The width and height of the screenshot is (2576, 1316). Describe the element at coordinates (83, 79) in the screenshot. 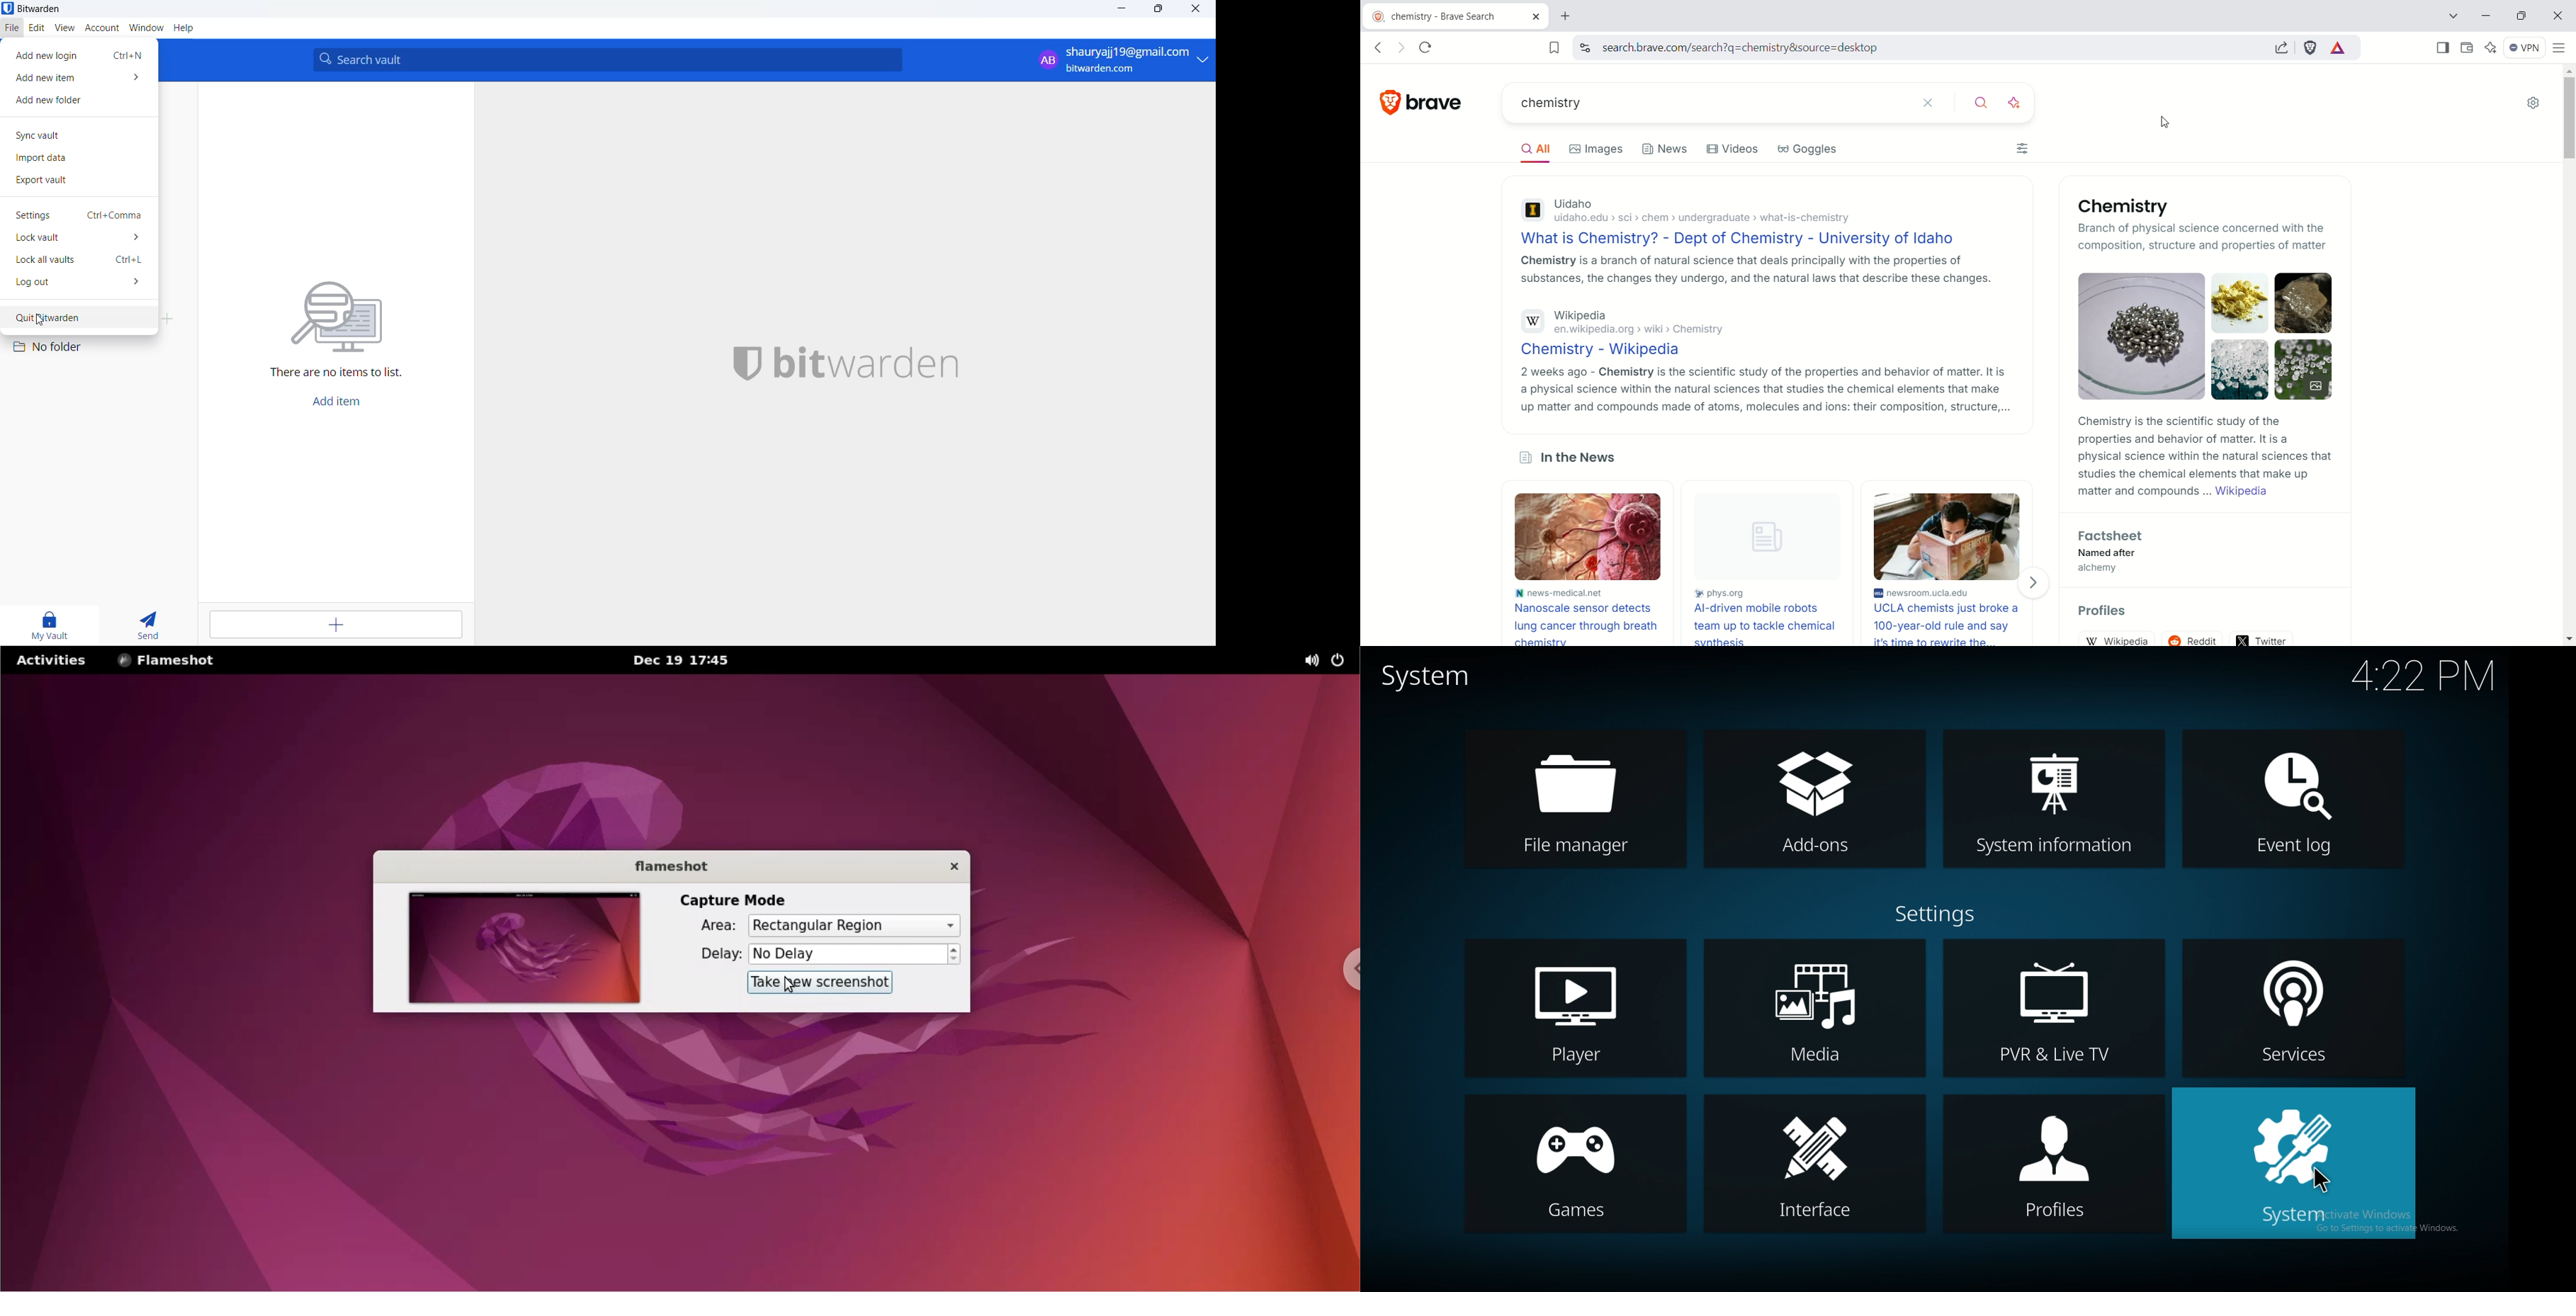

I see `add new item` at that location.